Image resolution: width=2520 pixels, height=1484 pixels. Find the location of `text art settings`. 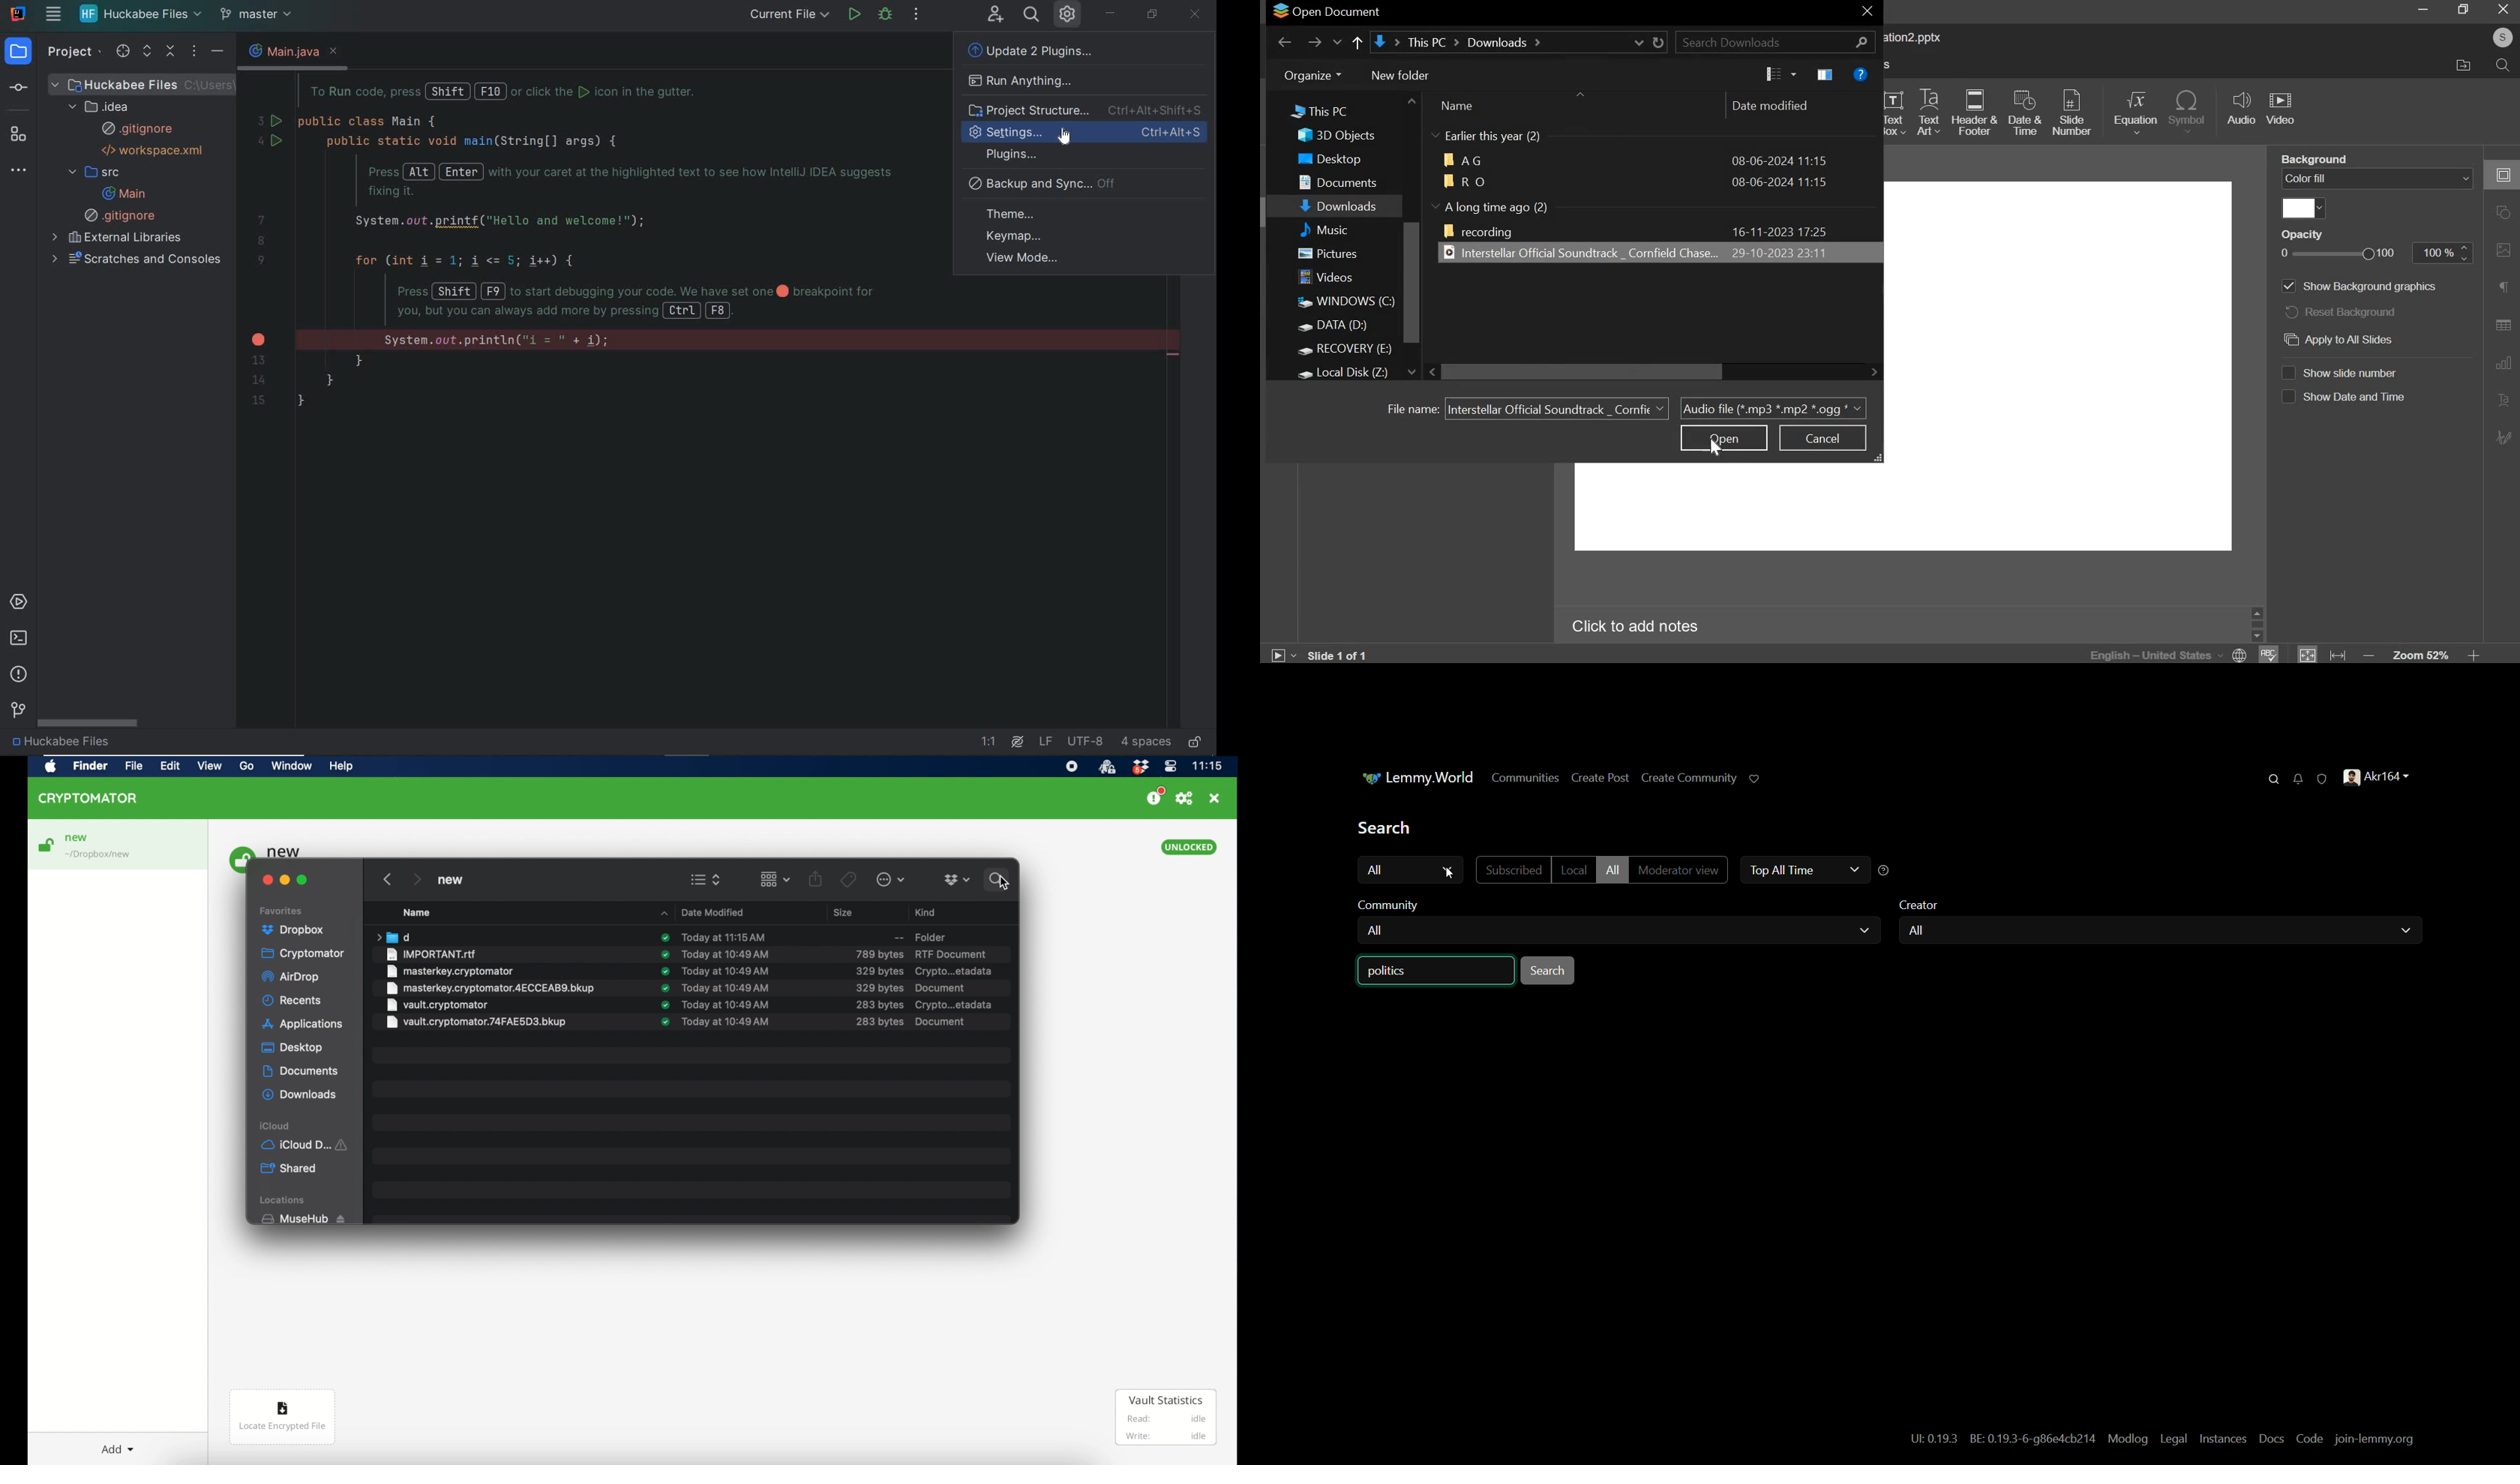

text art settings is located at coordinates (2502, 400).